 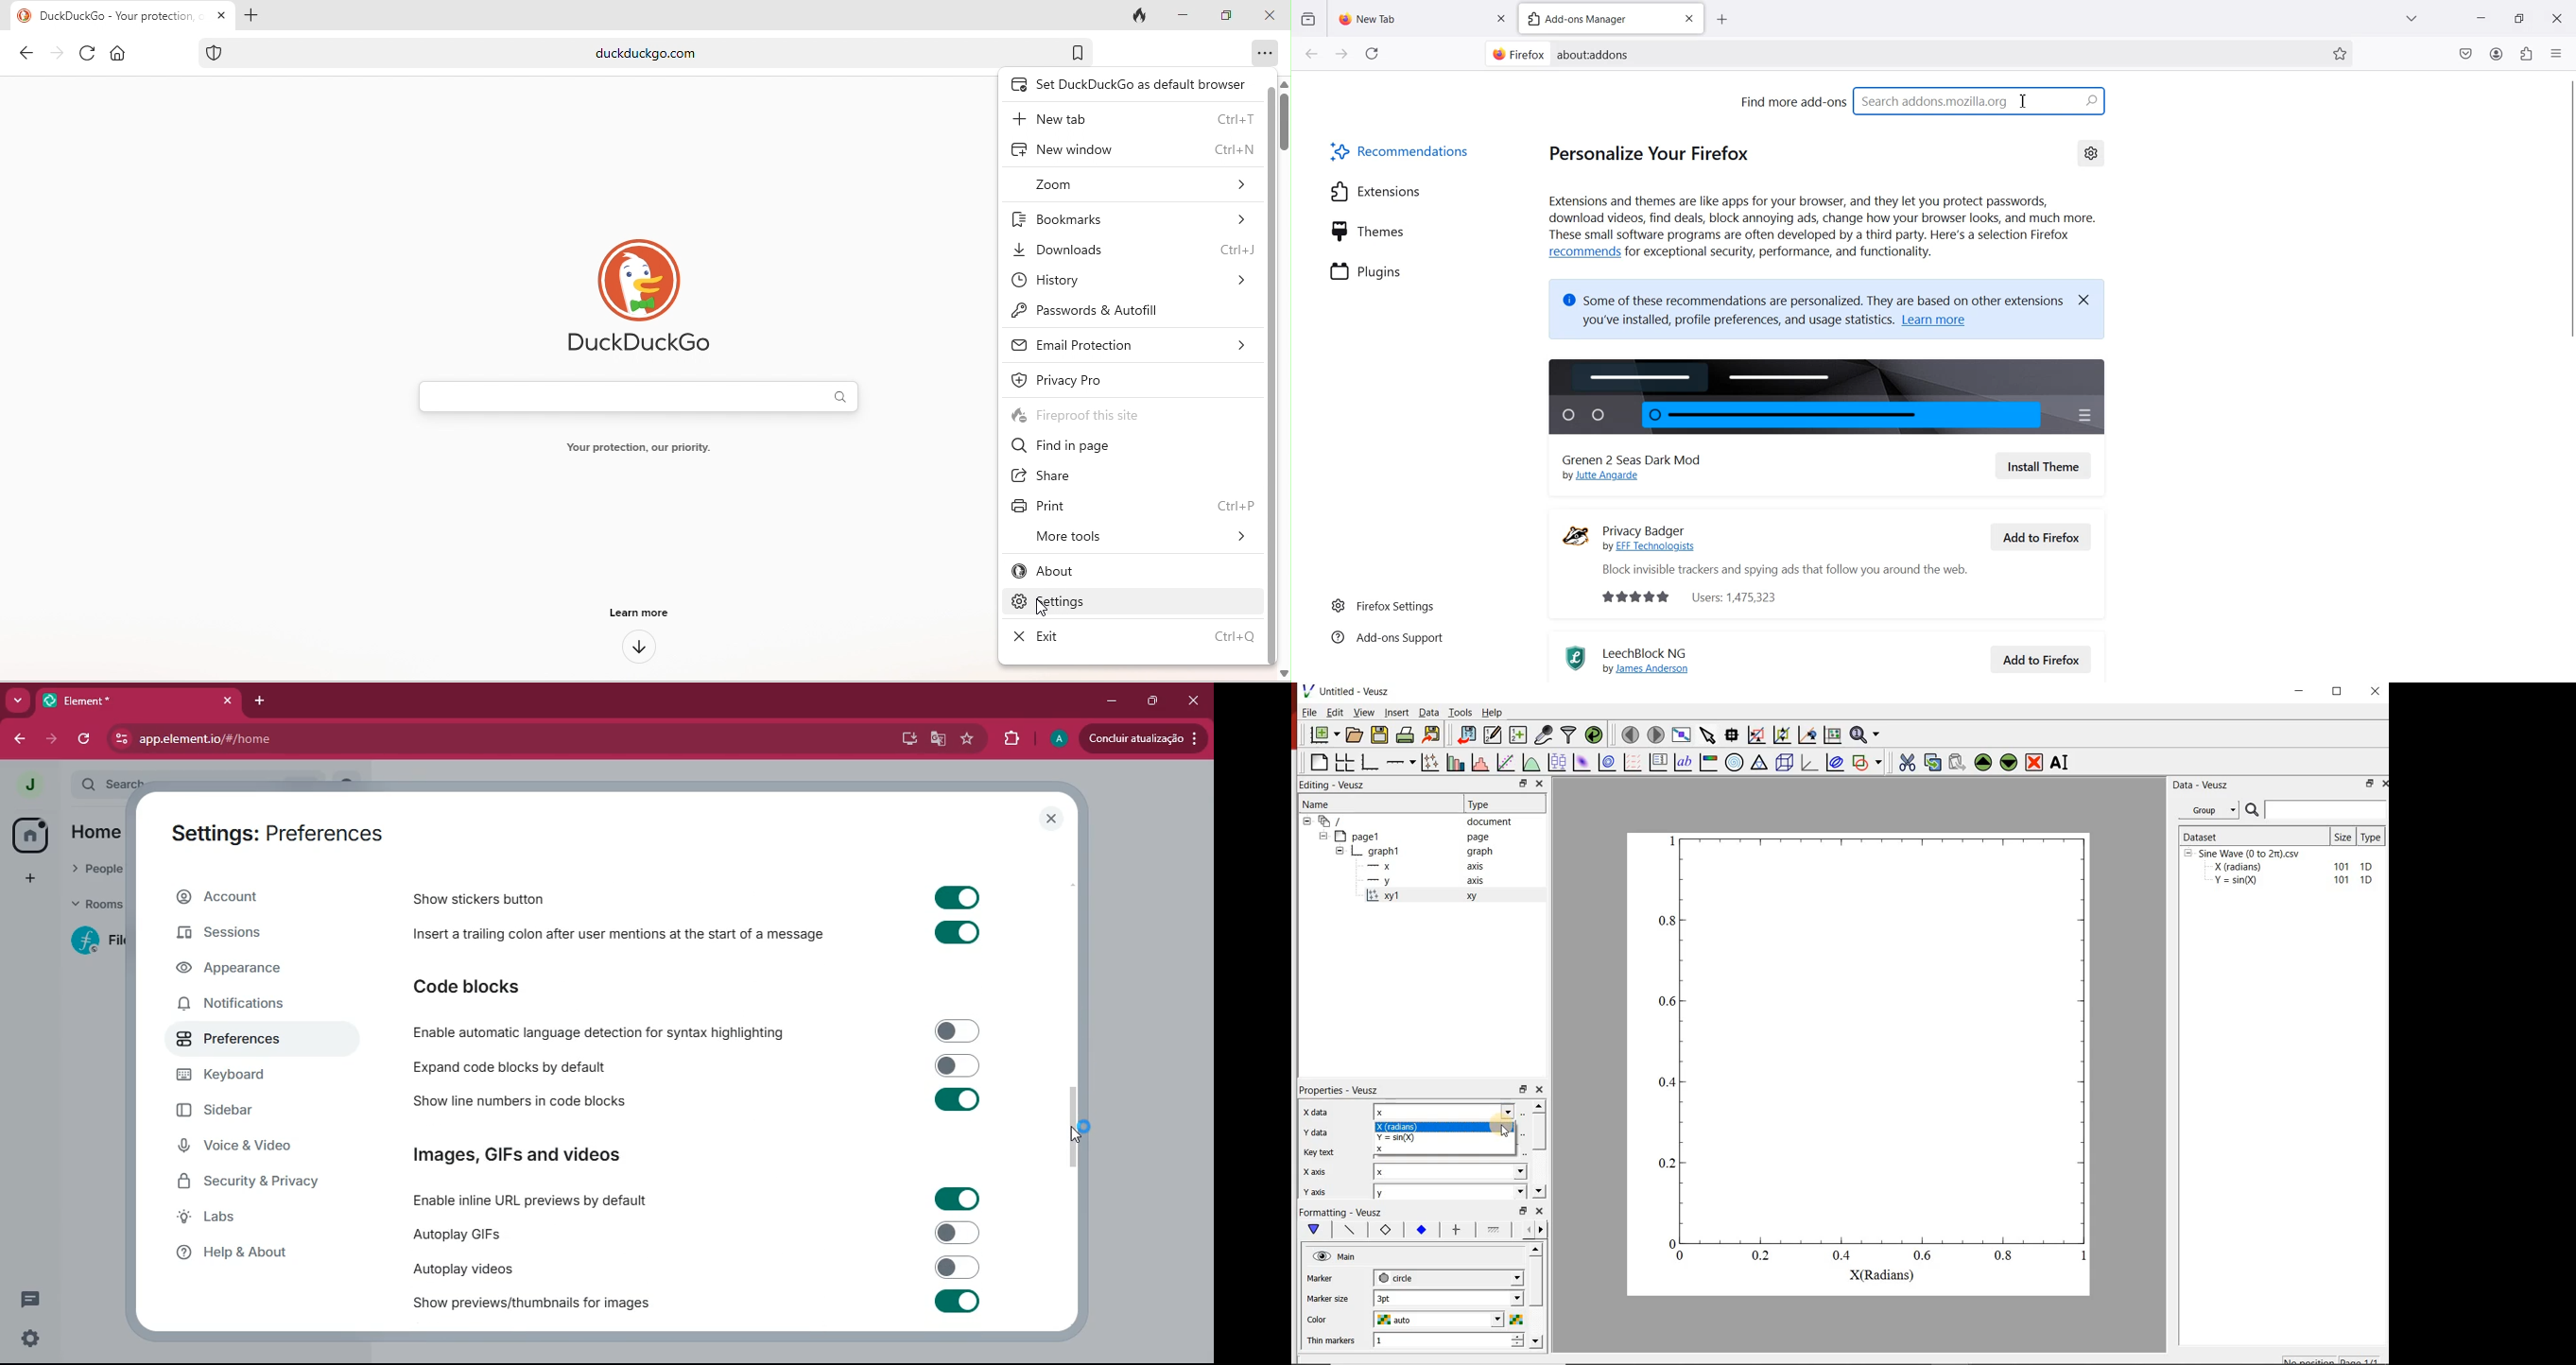 I want to click on Toggle off, so click(x=958, y=1065).